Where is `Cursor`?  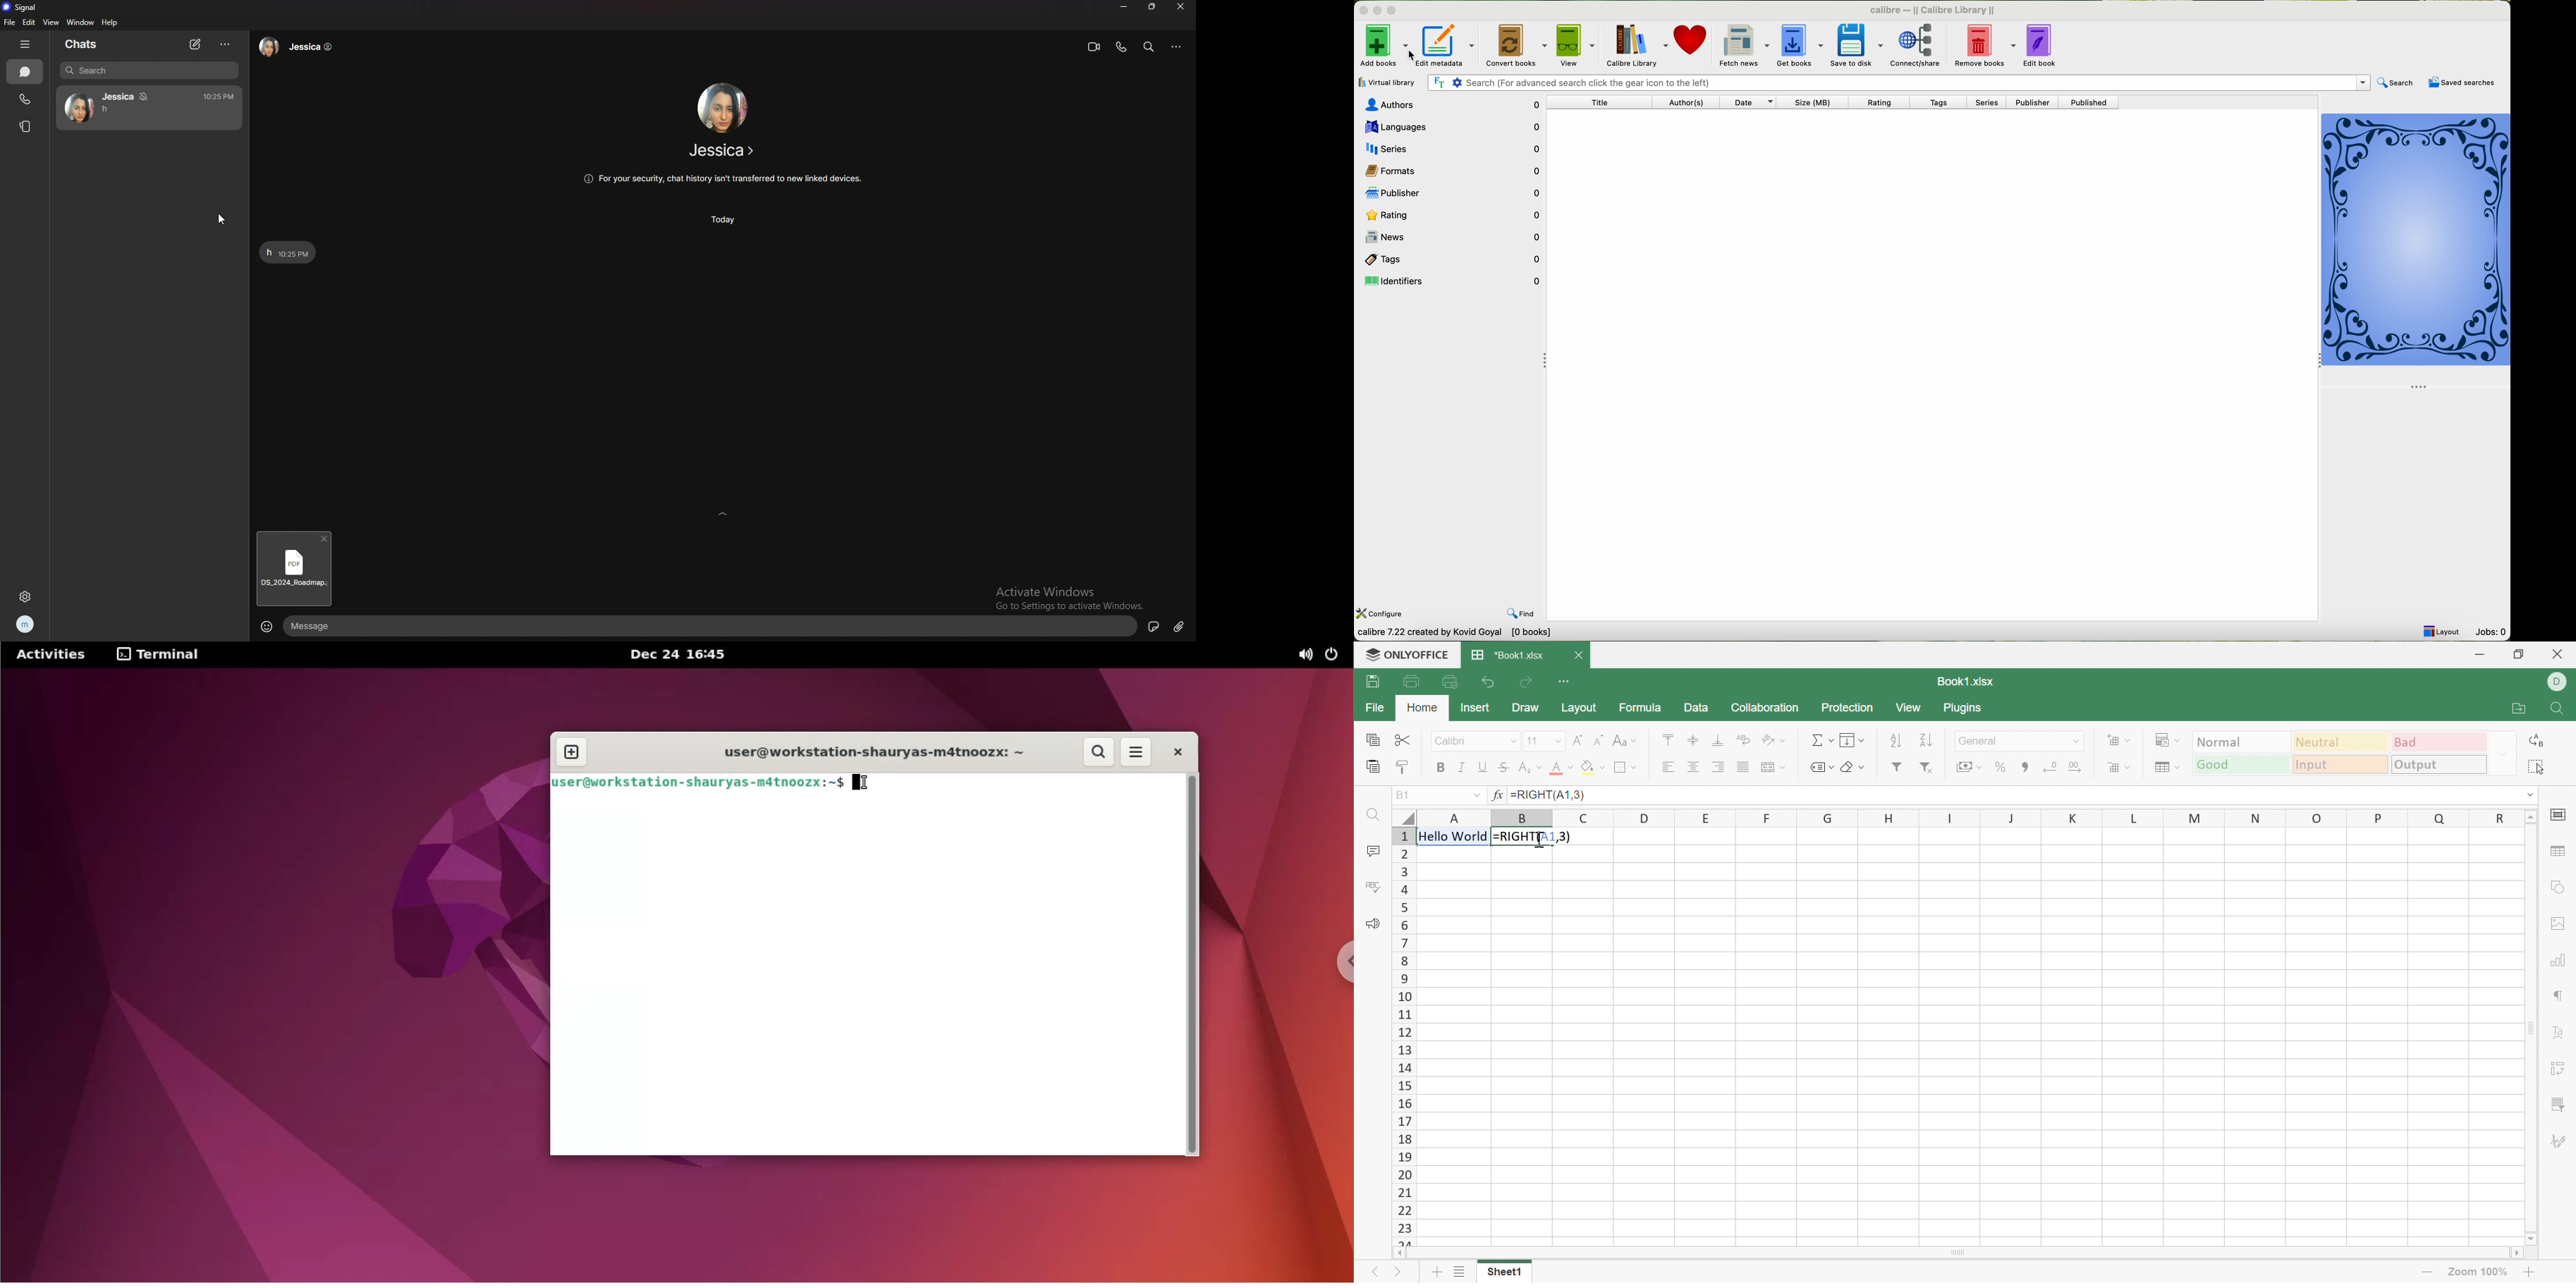 Cursor is located at coordinates (1538, 839).